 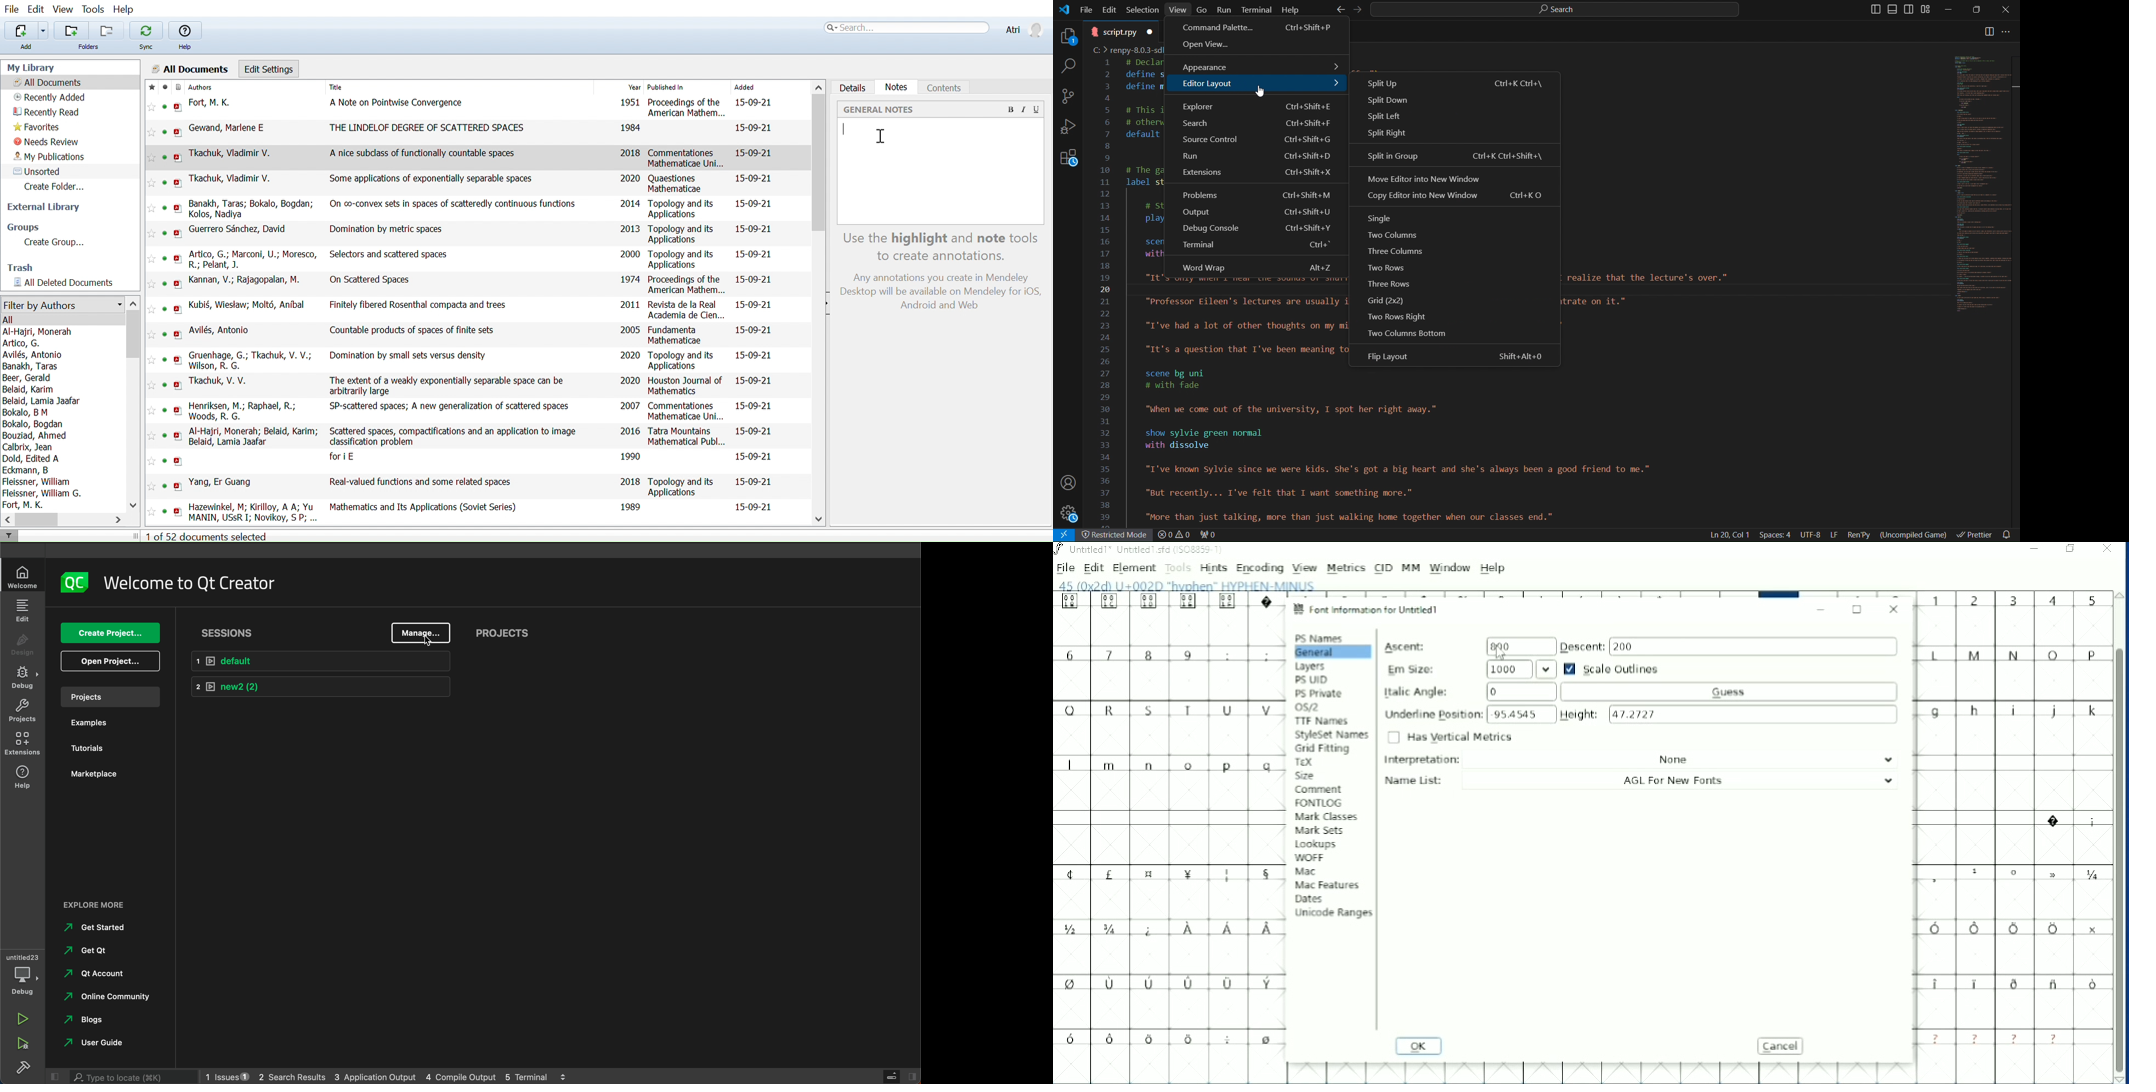 What do you see at coordinates (152, 335) in the screenshot?
I see `Add this reference to favorites` at bounding box center [152, 335].